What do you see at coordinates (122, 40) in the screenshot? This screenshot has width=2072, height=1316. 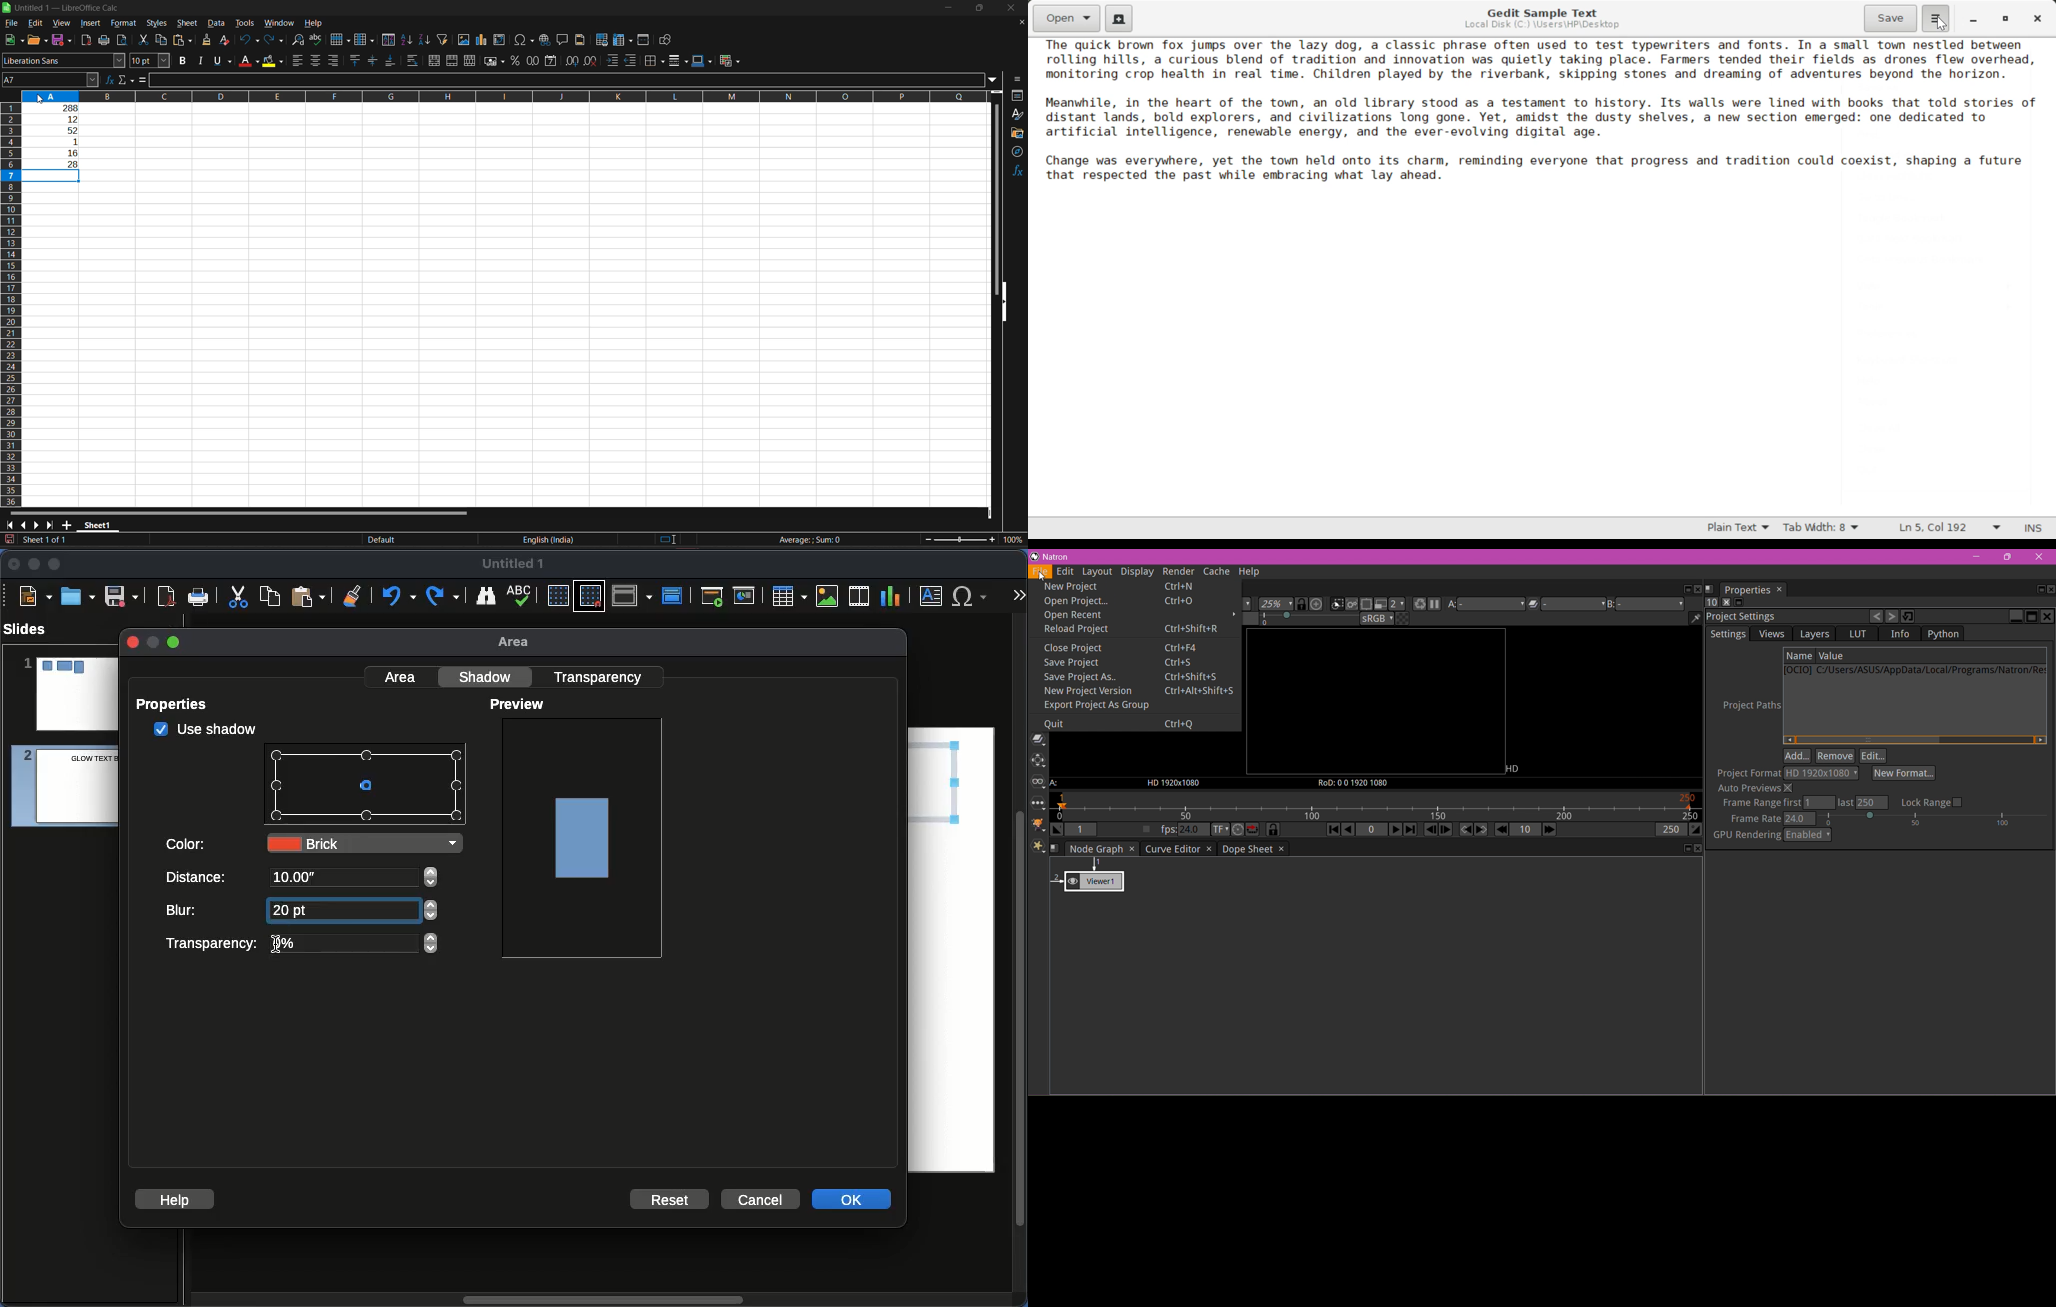 I see `toggle print preview` at bounding box center [122, 40].